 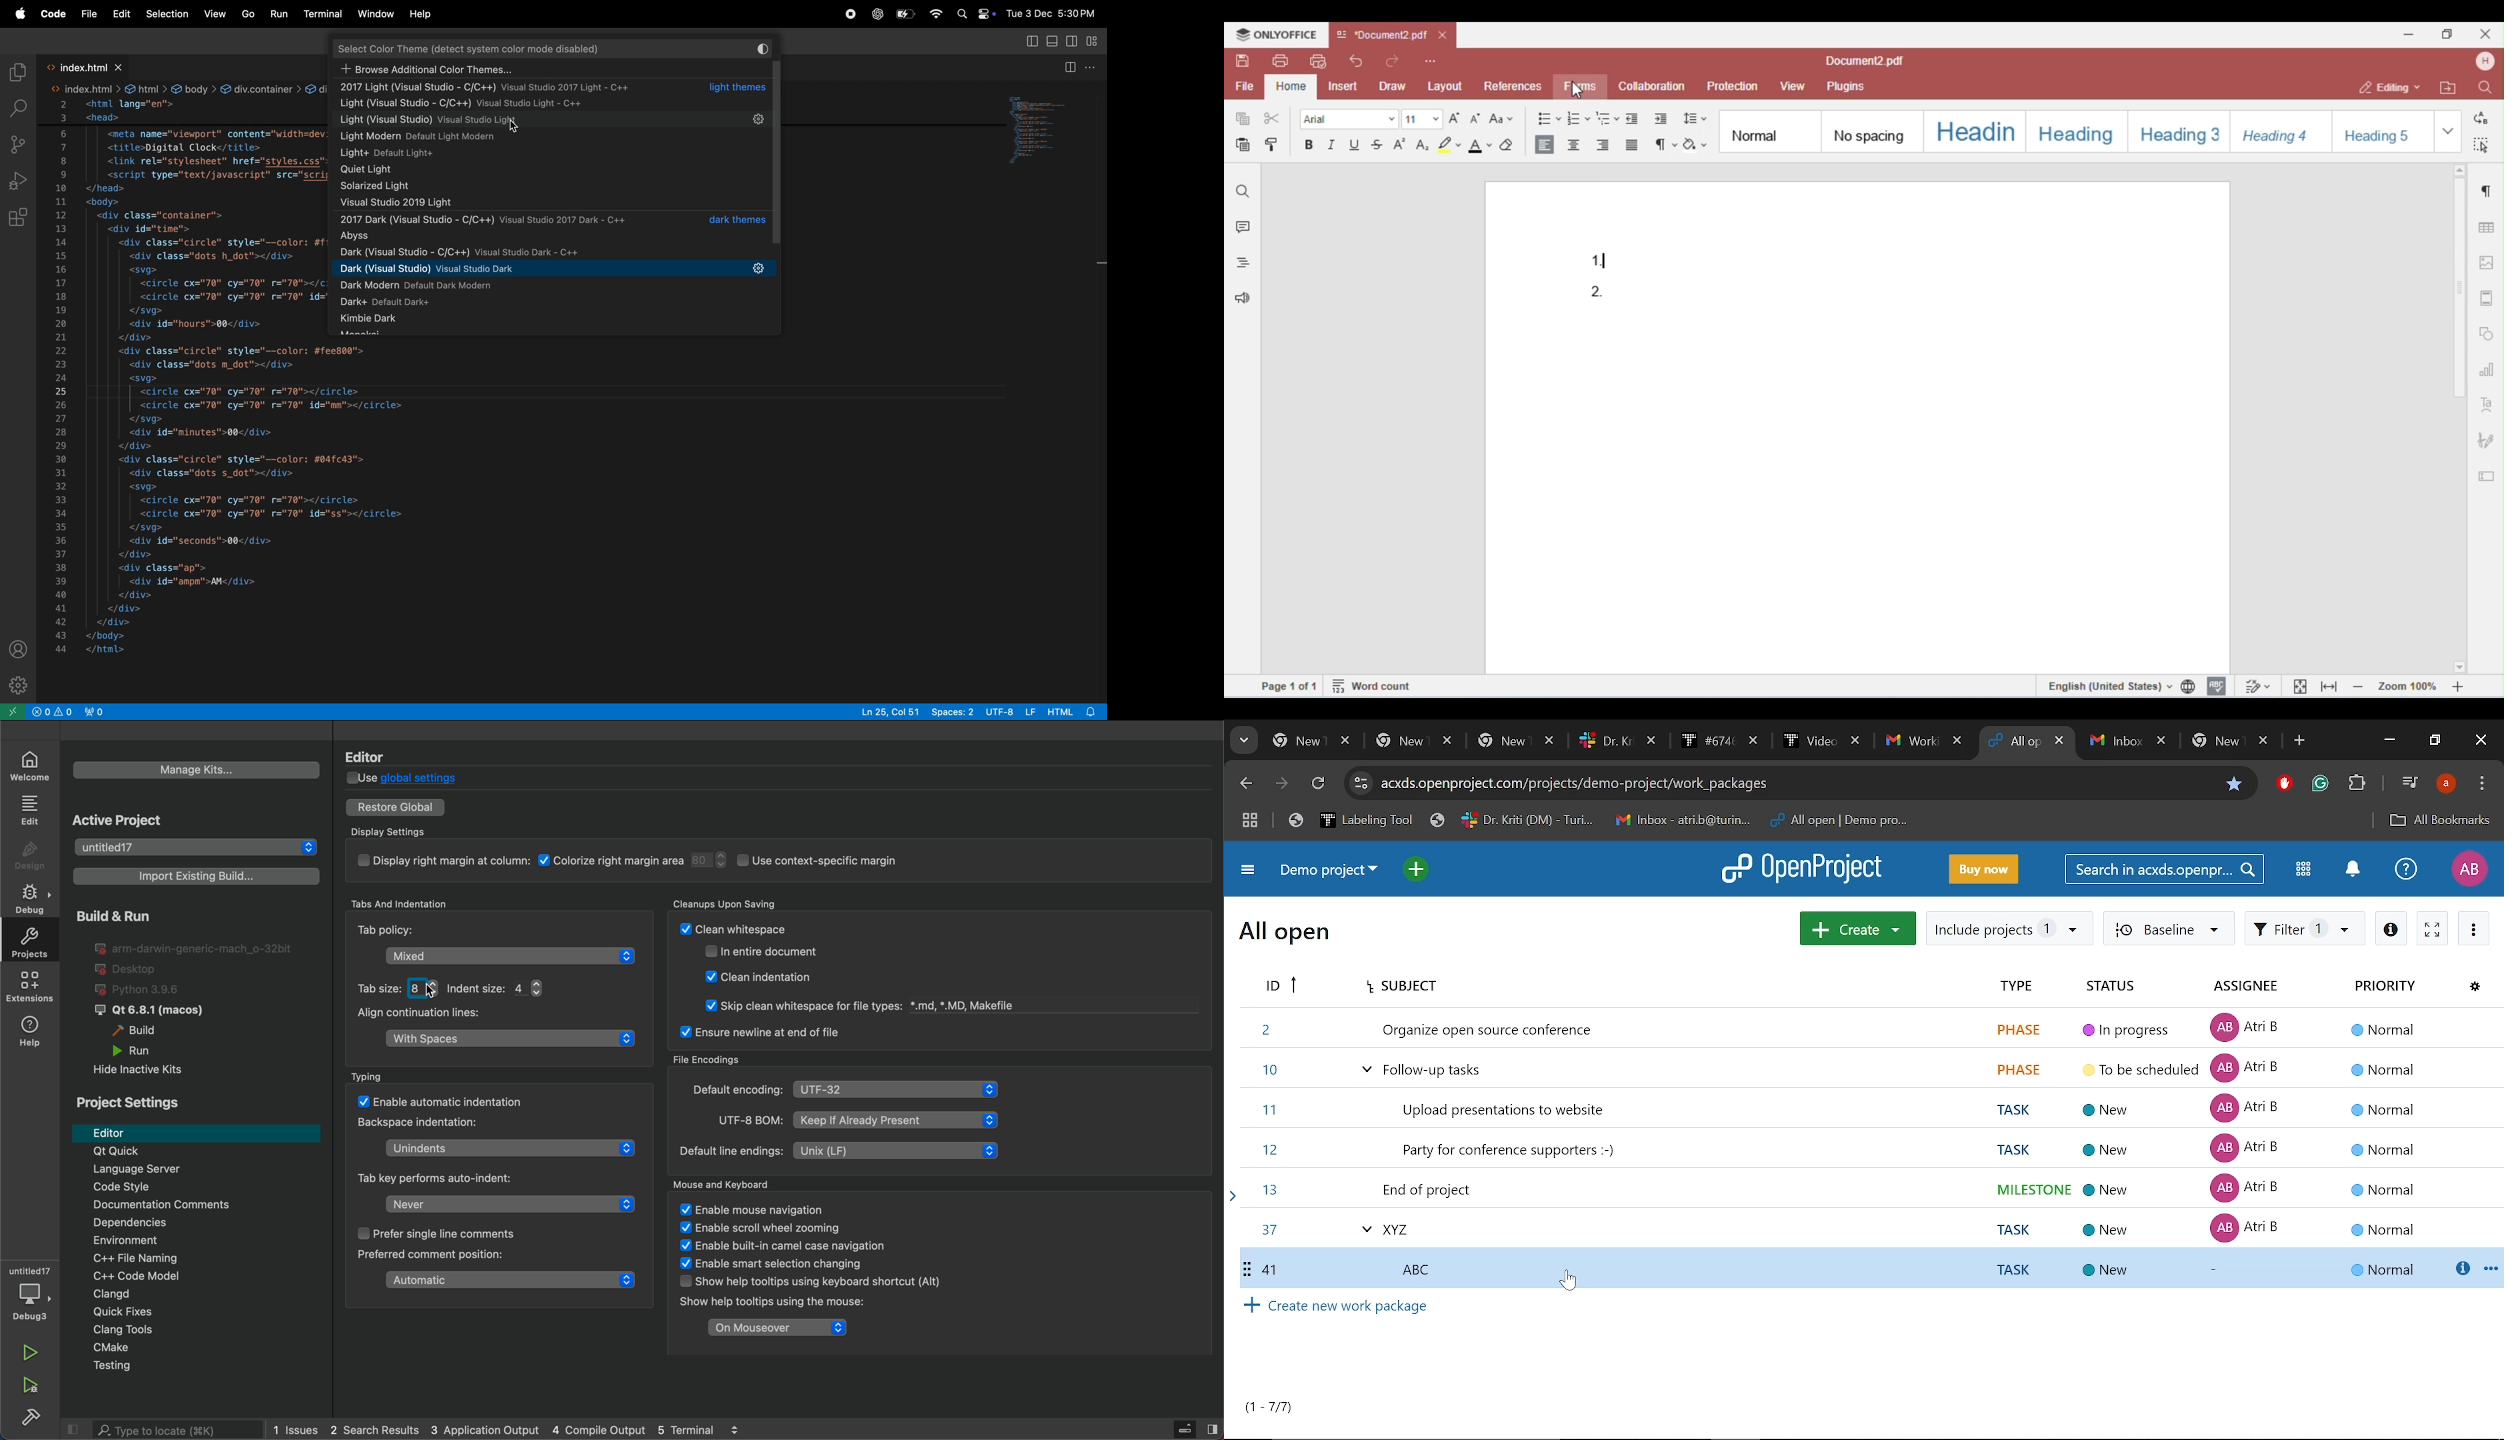 I want to click on unidentents, so click(x=500, y=1146).